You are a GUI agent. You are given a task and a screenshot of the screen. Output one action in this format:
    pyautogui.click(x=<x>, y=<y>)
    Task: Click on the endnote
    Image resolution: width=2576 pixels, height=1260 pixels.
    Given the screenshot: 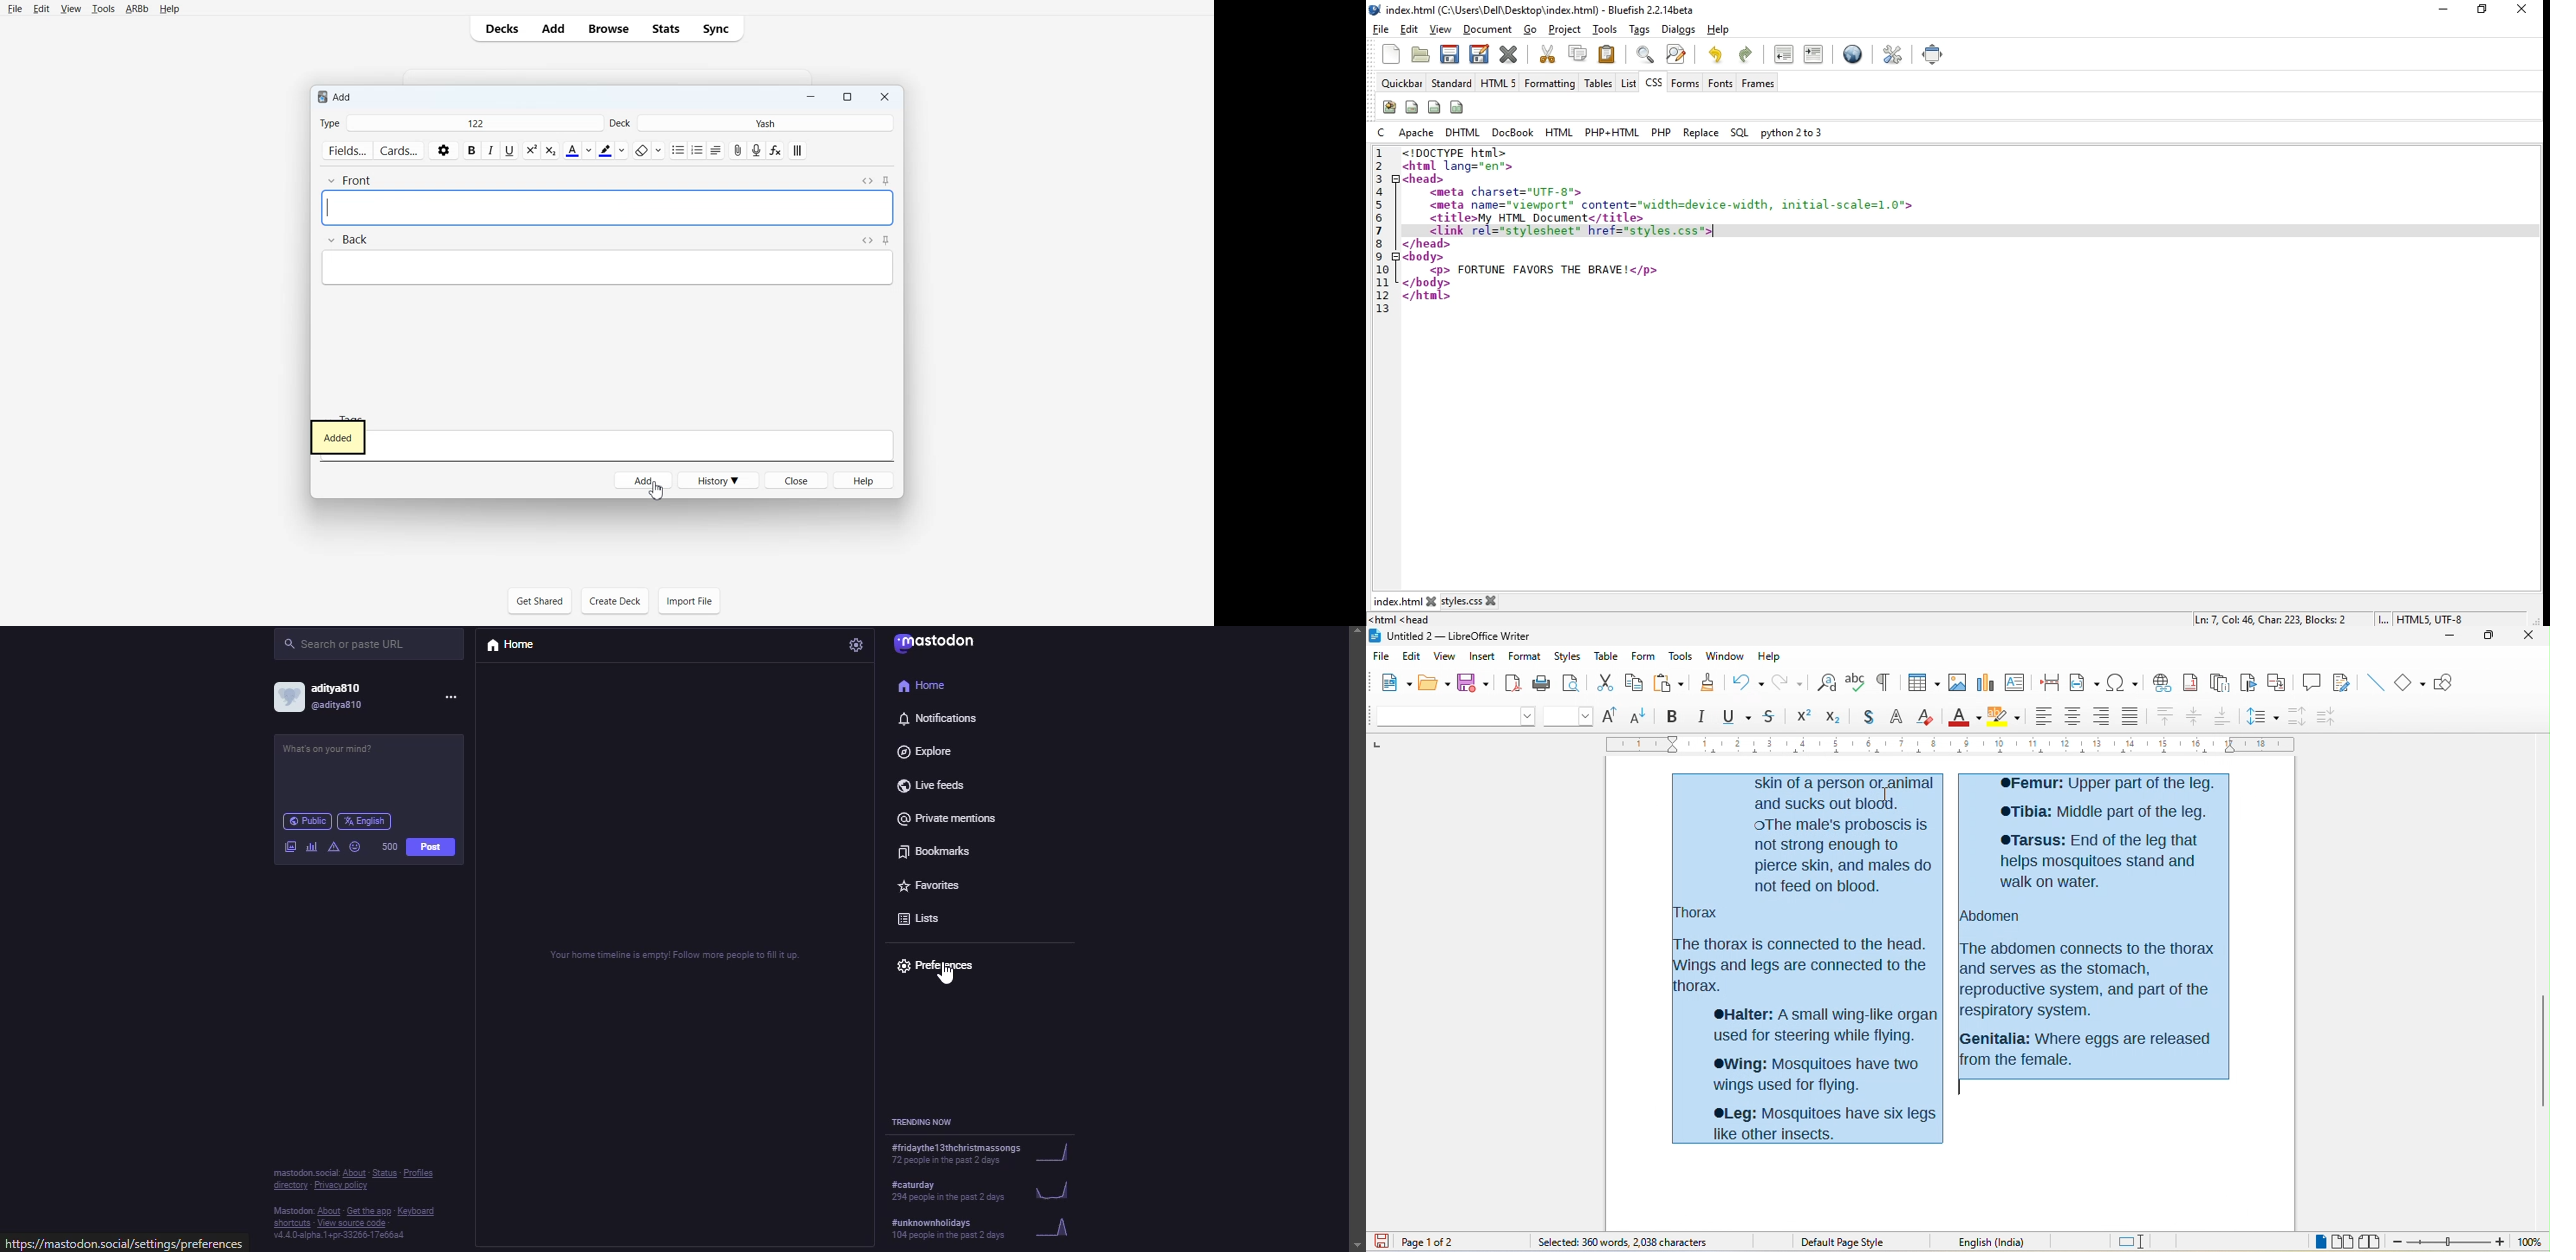 What is the action you would take?
    pyautogui.click(x=2222, y=684)
    